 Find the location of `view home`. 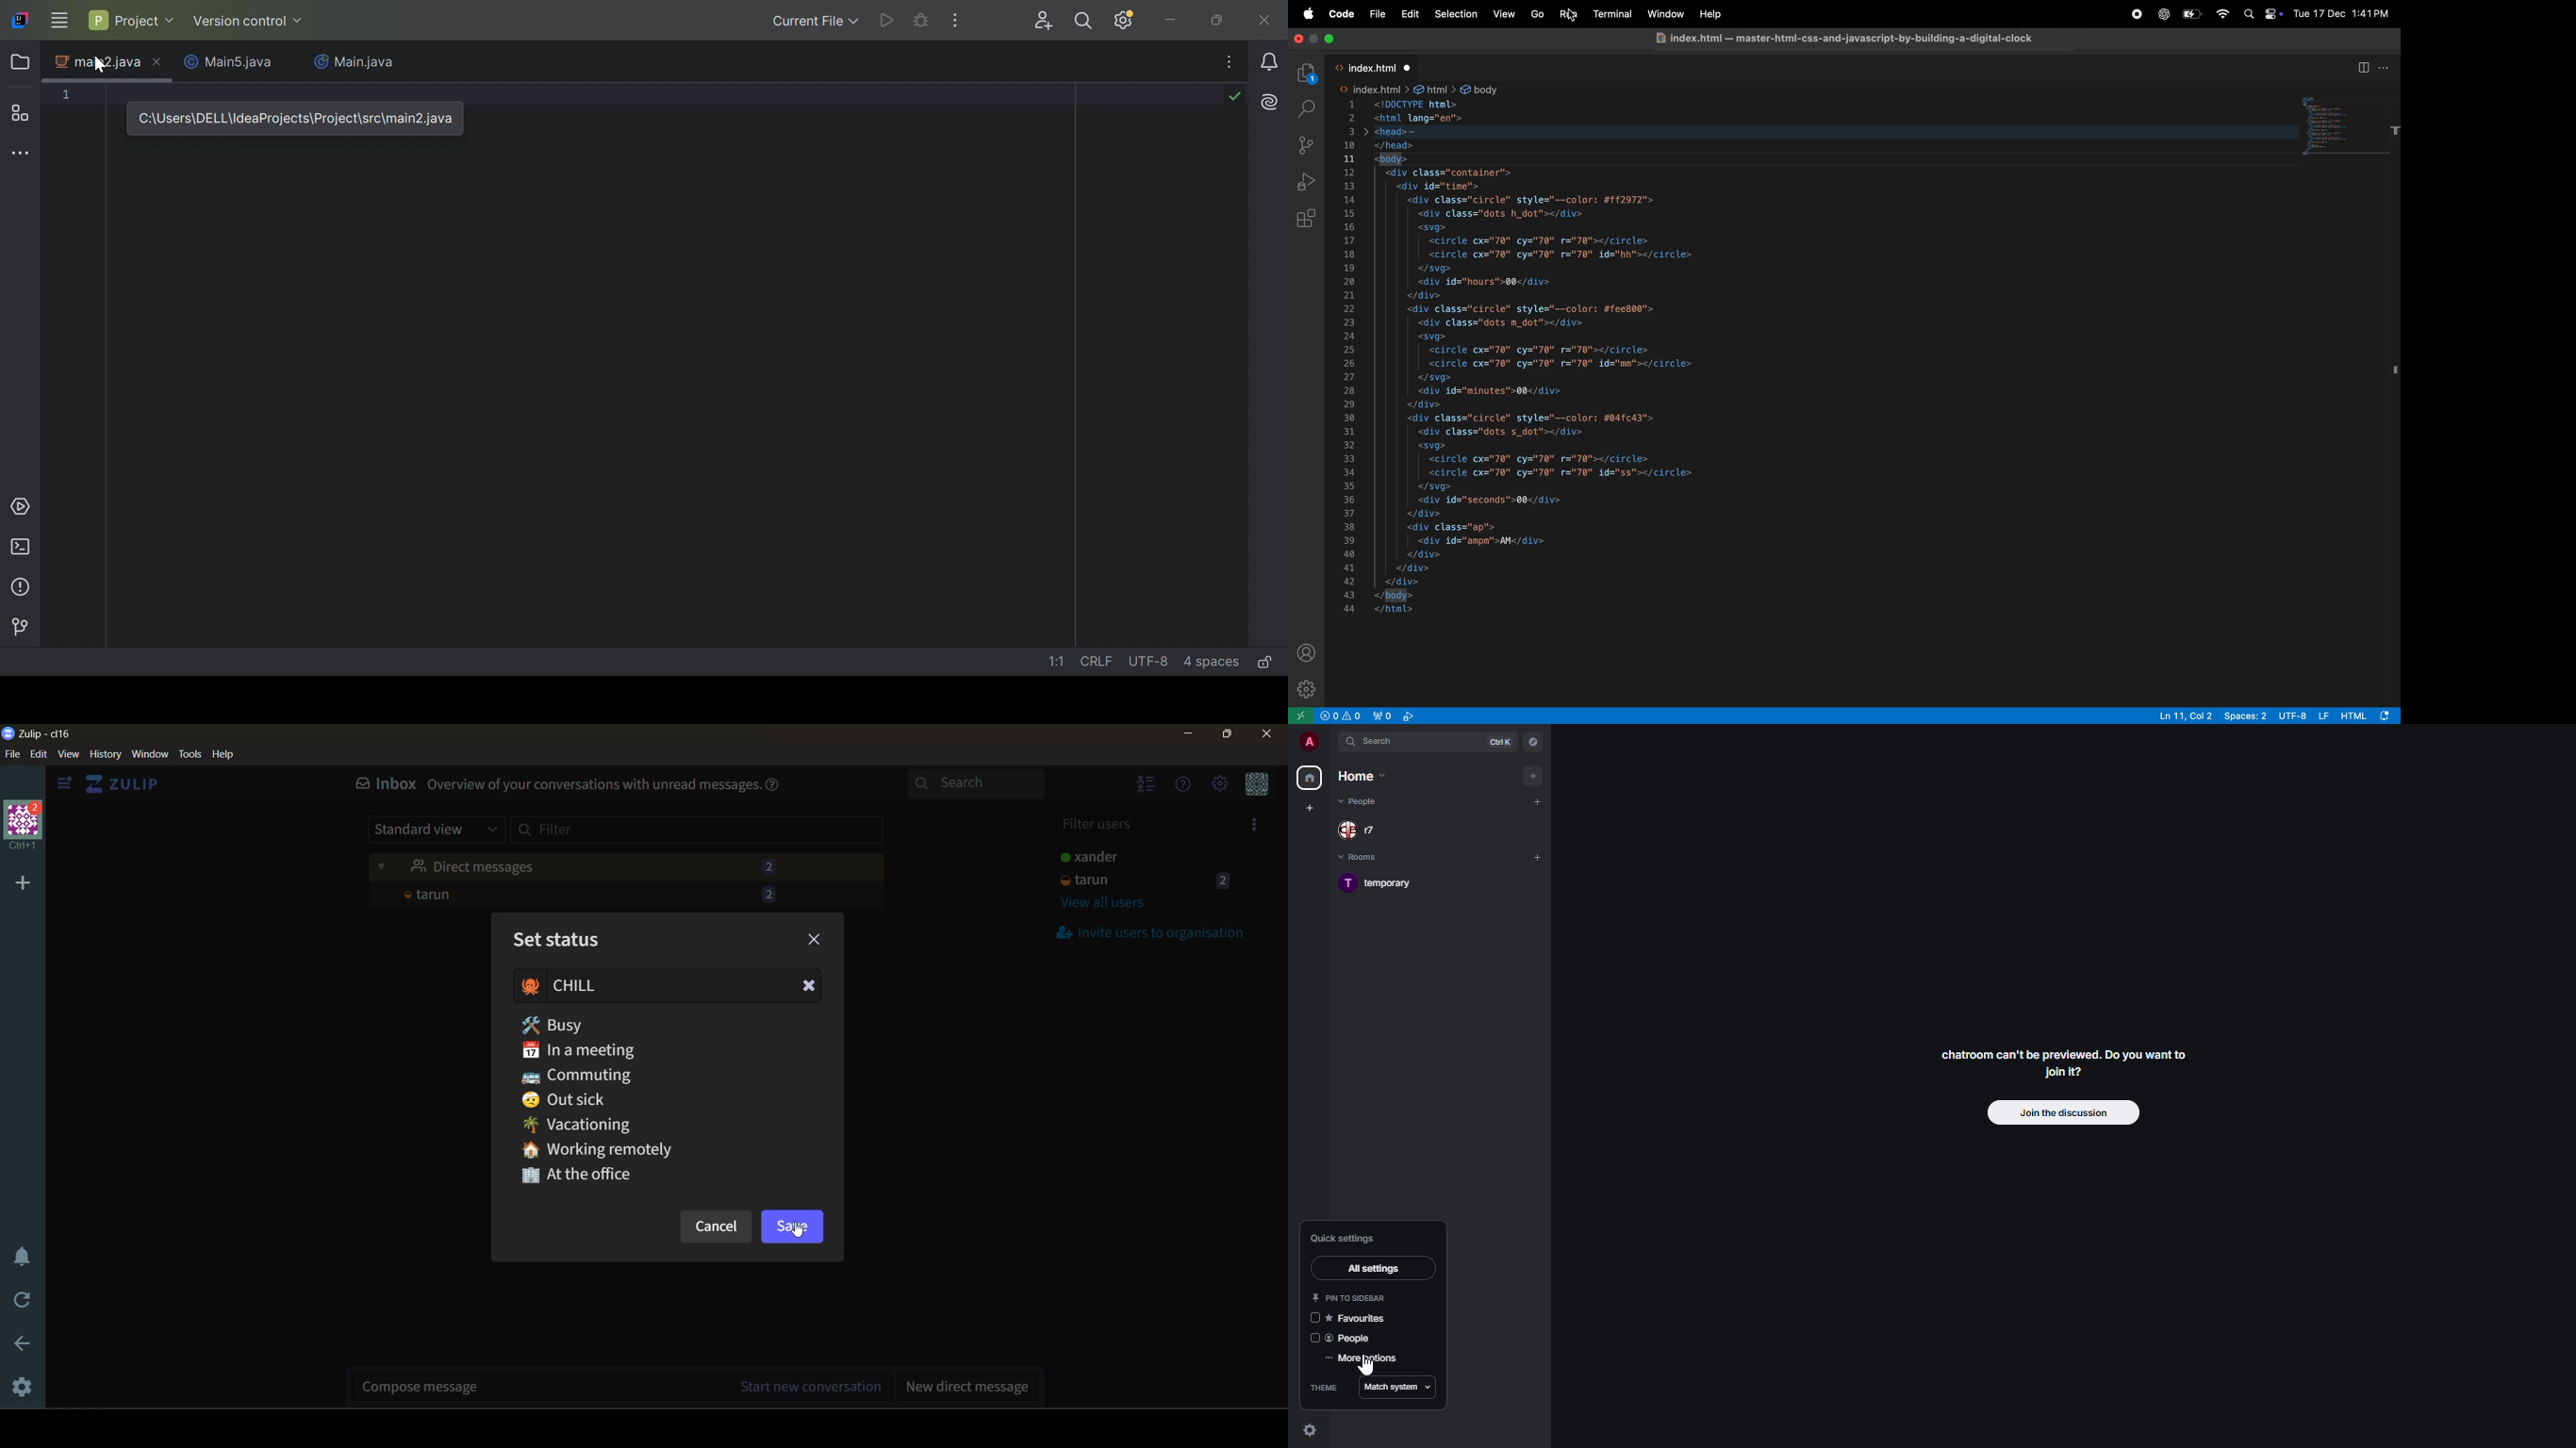

view home is located at coordinates (125, 784).